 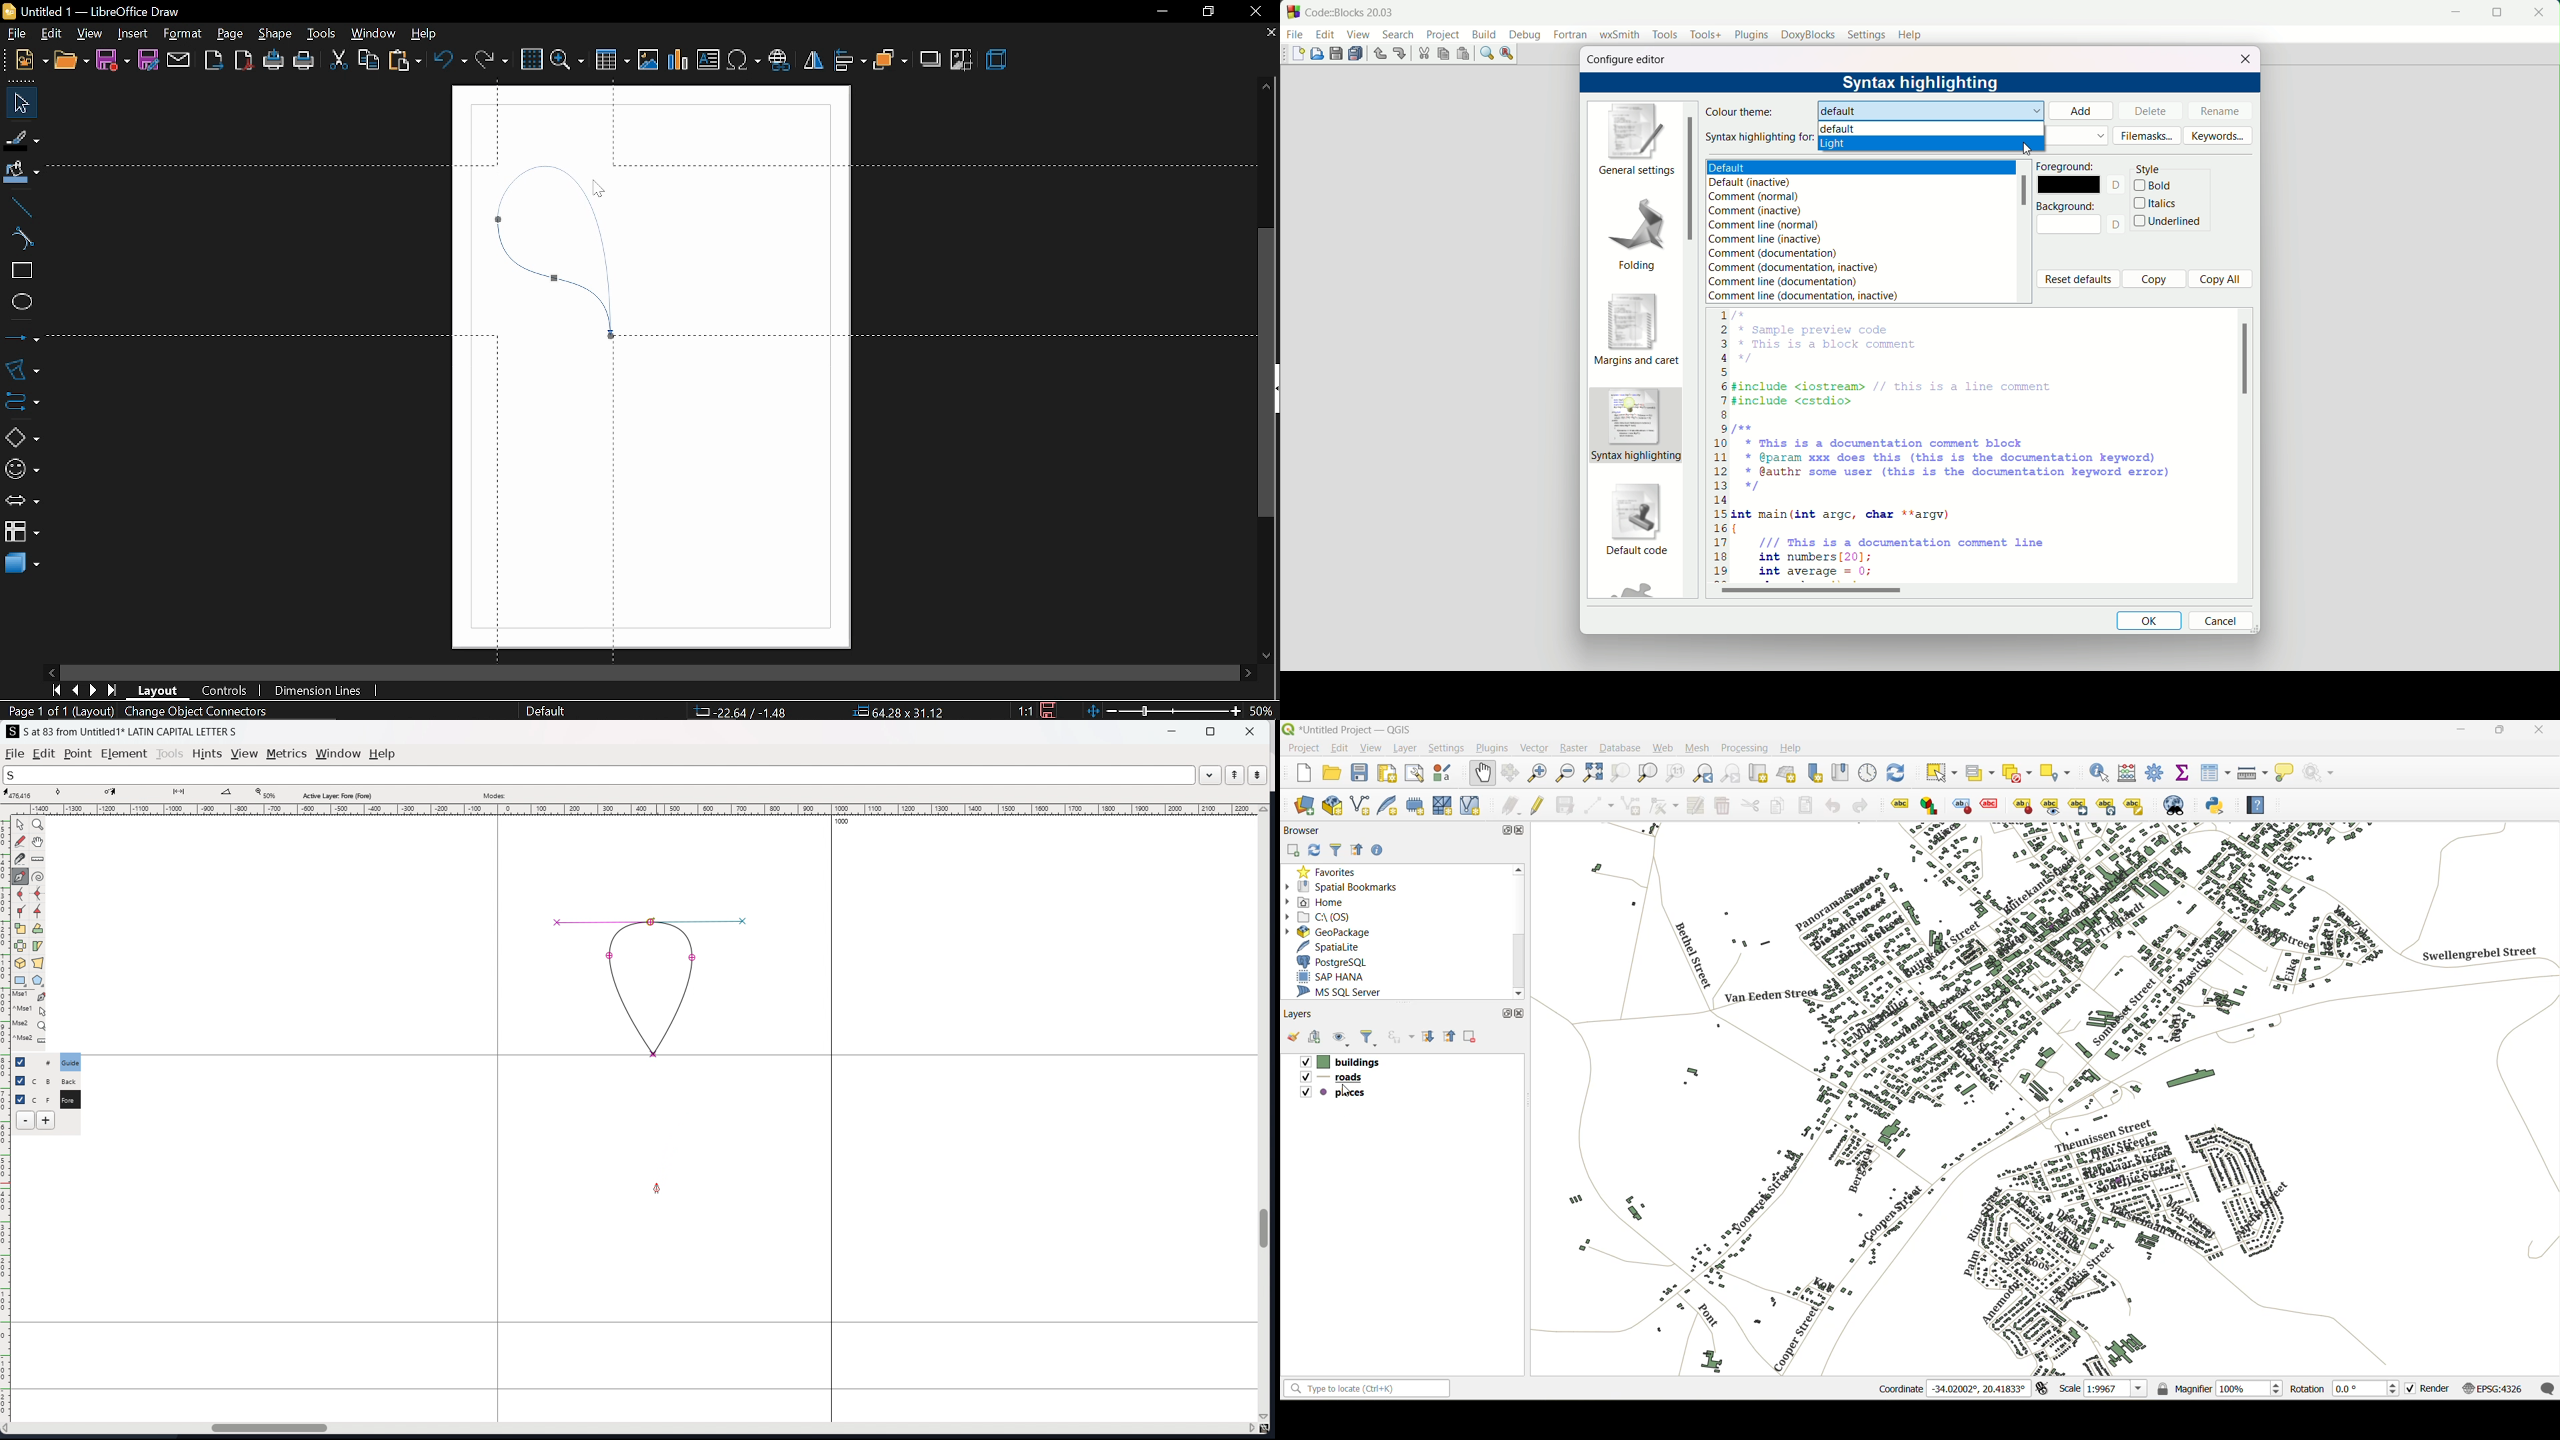 What do you see at coordinates (1752, 807) in the screenshot?
I see `cut` at bounding box center [1752, 807].